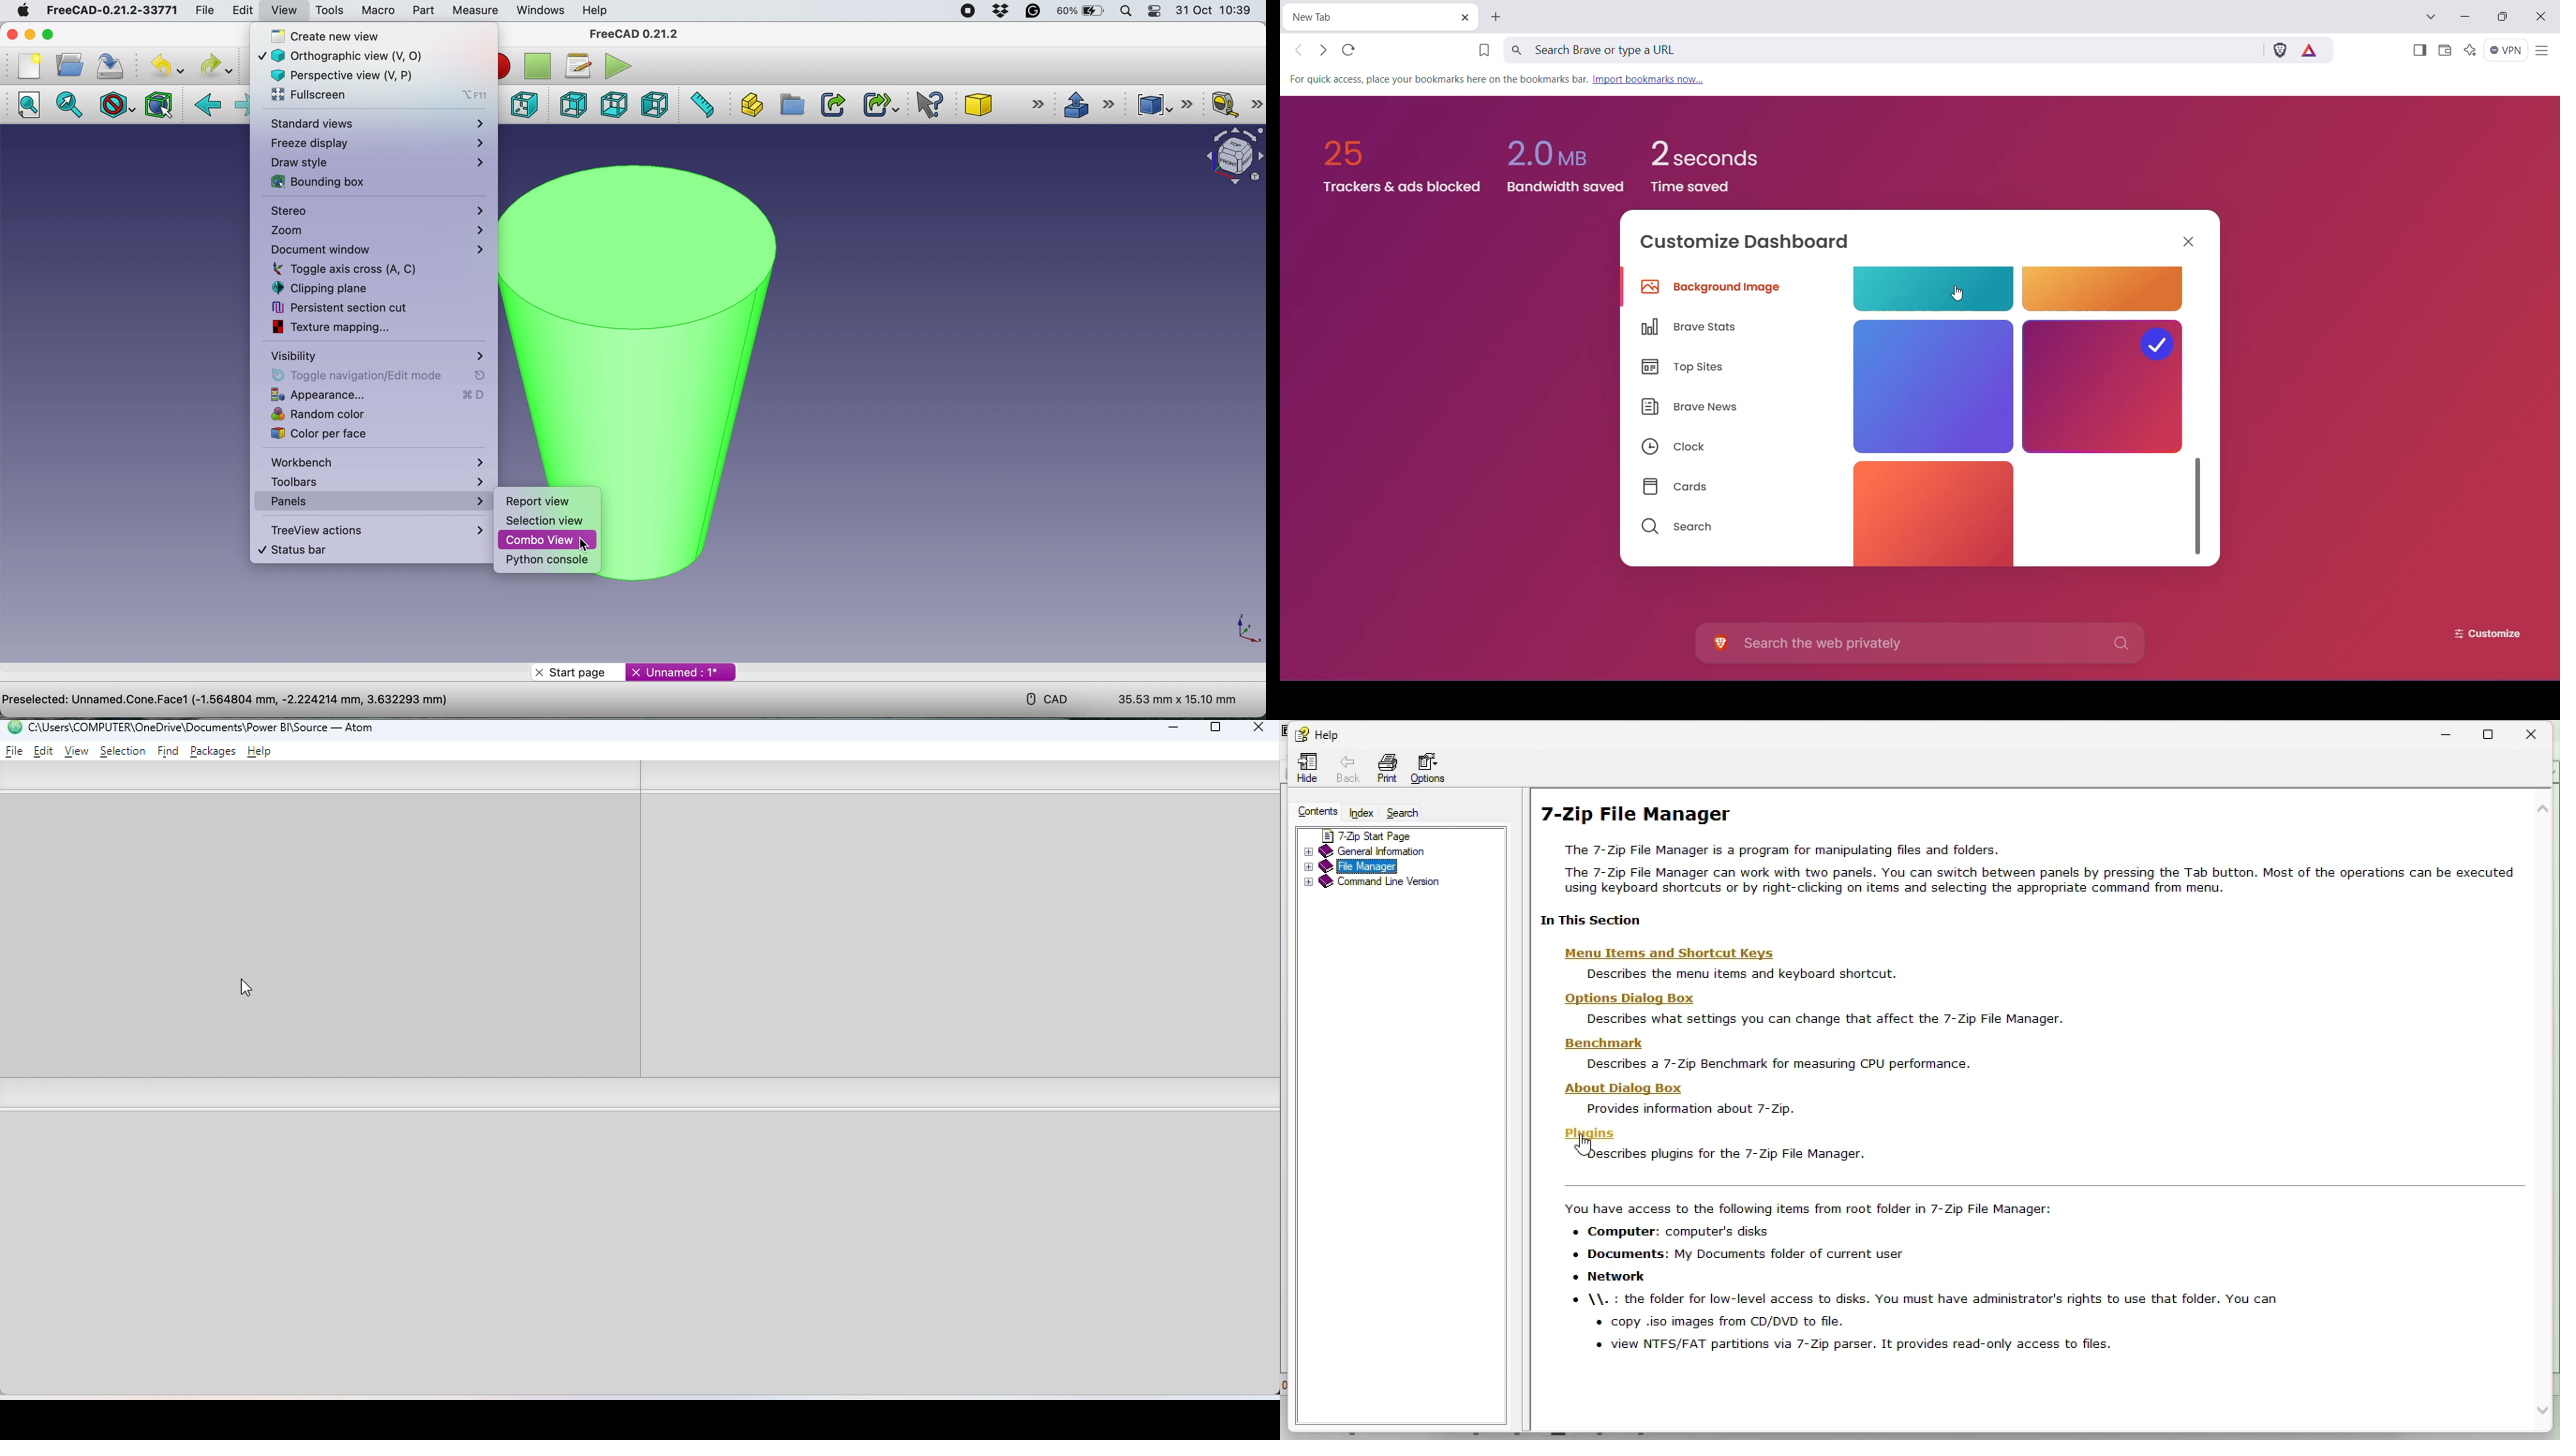 This screenshot has height=1456, width=2576. What do you see at coordinates (539, 10) in the screenshot?
I see `windows` at bounding box center [539, 10].